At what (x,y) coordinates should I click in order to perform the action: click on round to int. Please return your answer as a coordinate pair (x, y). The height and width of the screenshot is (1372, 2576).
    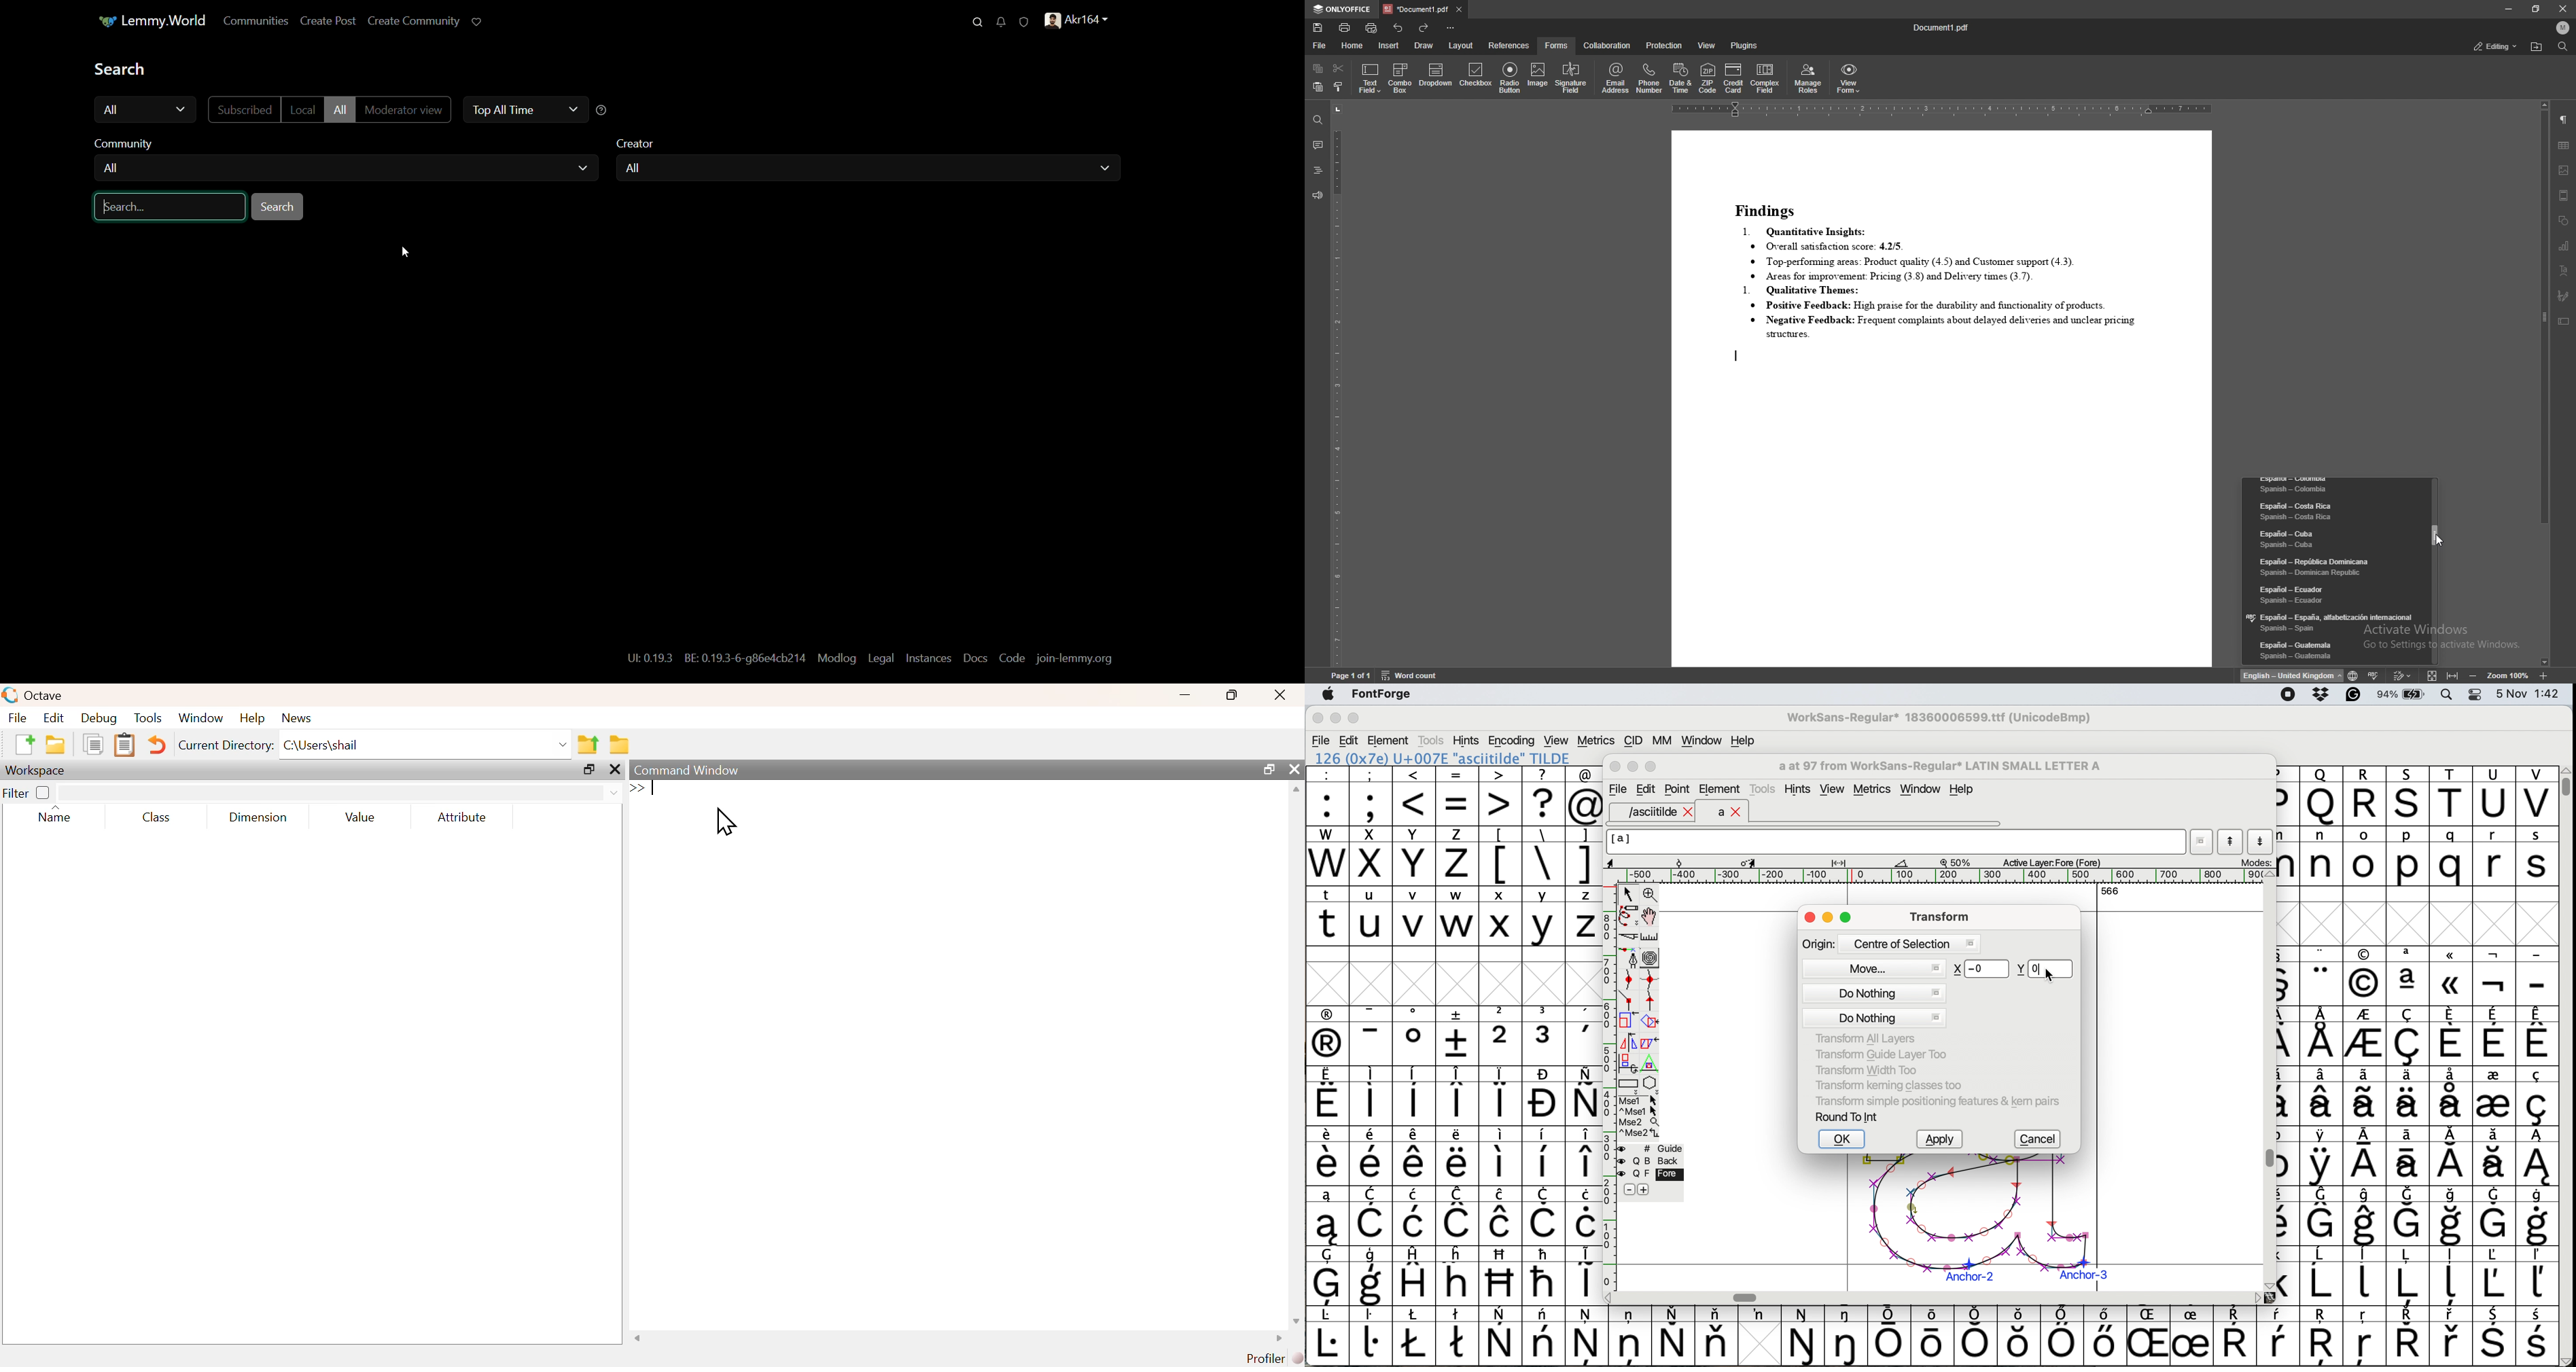
    Looking at the image, I should click on (1848, 1117).